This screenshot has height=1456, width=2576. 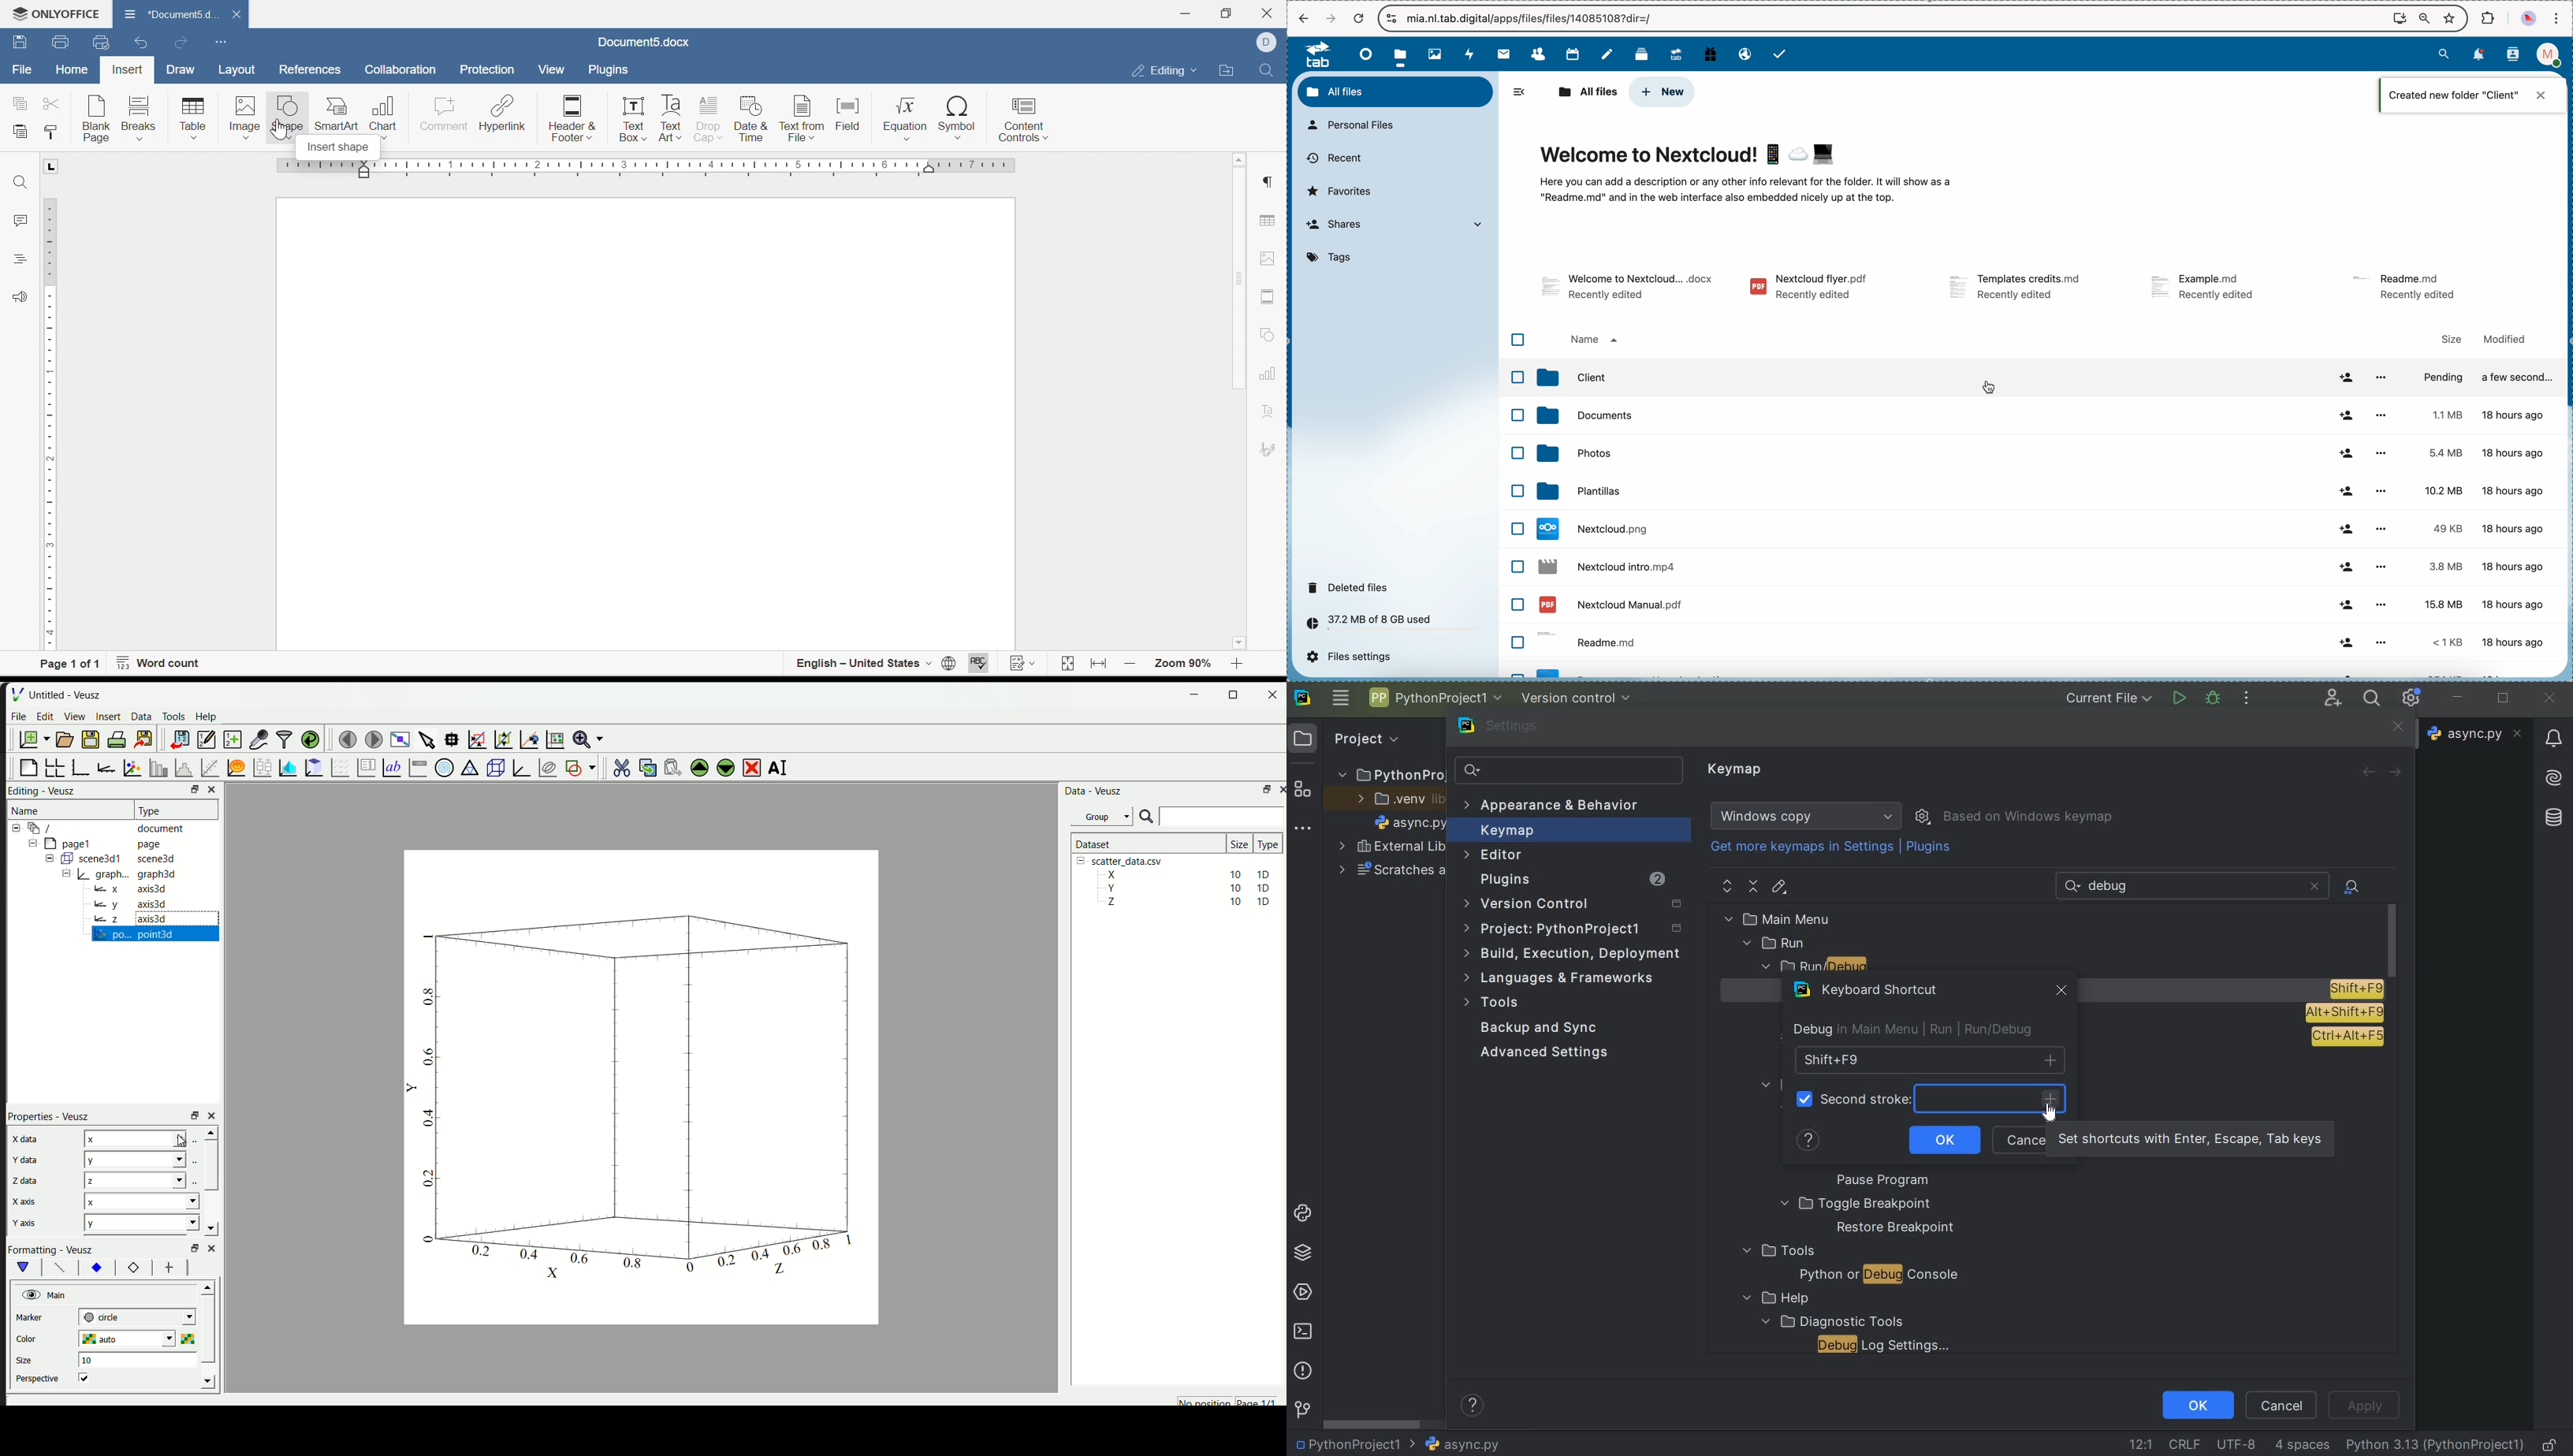 I want to click on search icon, so click(x=1146, y=817).